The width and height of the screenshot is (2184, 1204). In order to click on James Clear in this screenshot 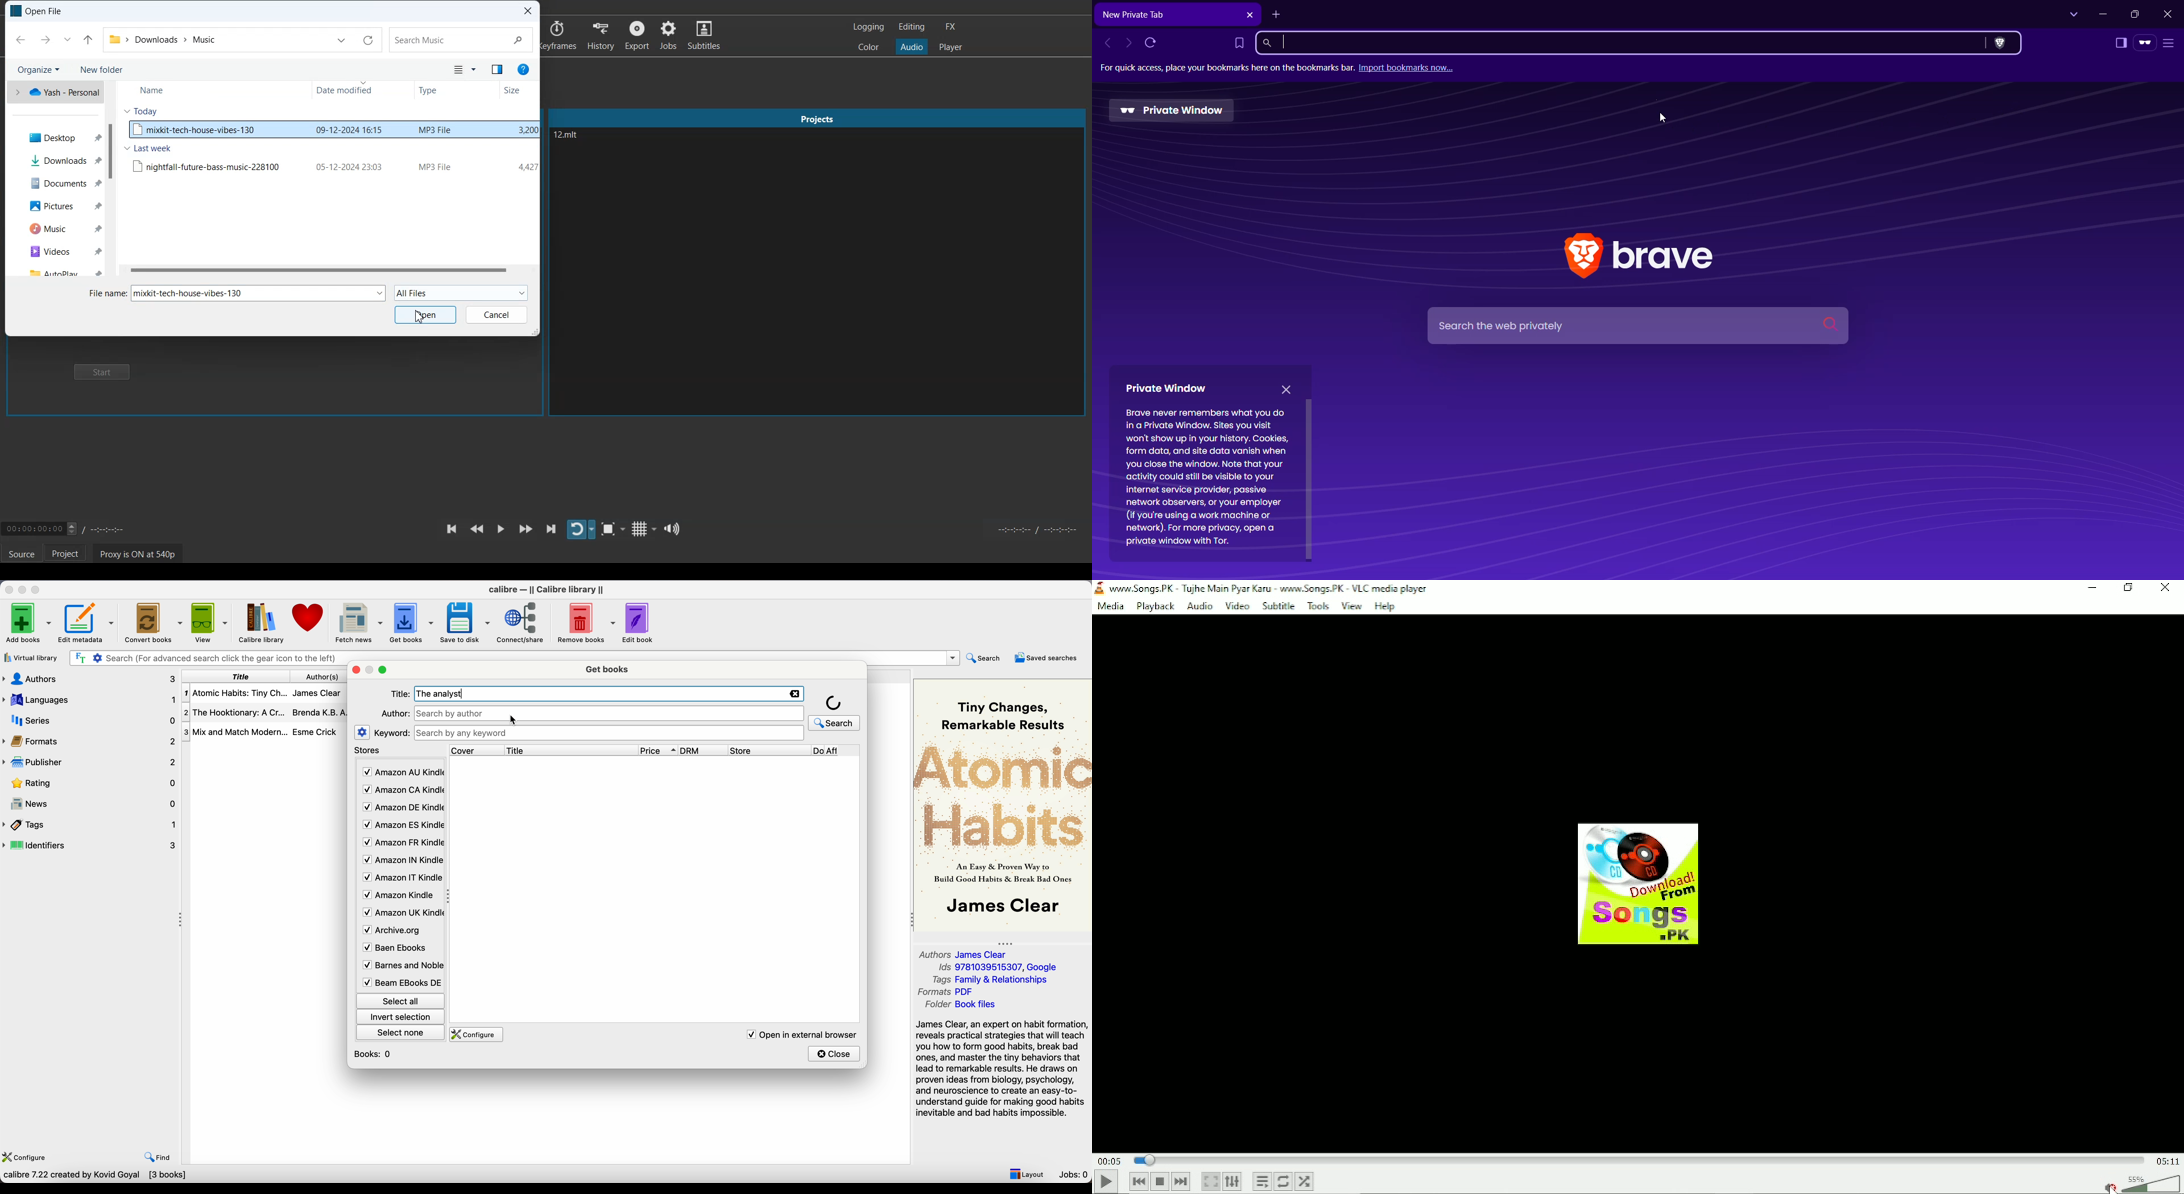, I will do `click(319, 695)`.